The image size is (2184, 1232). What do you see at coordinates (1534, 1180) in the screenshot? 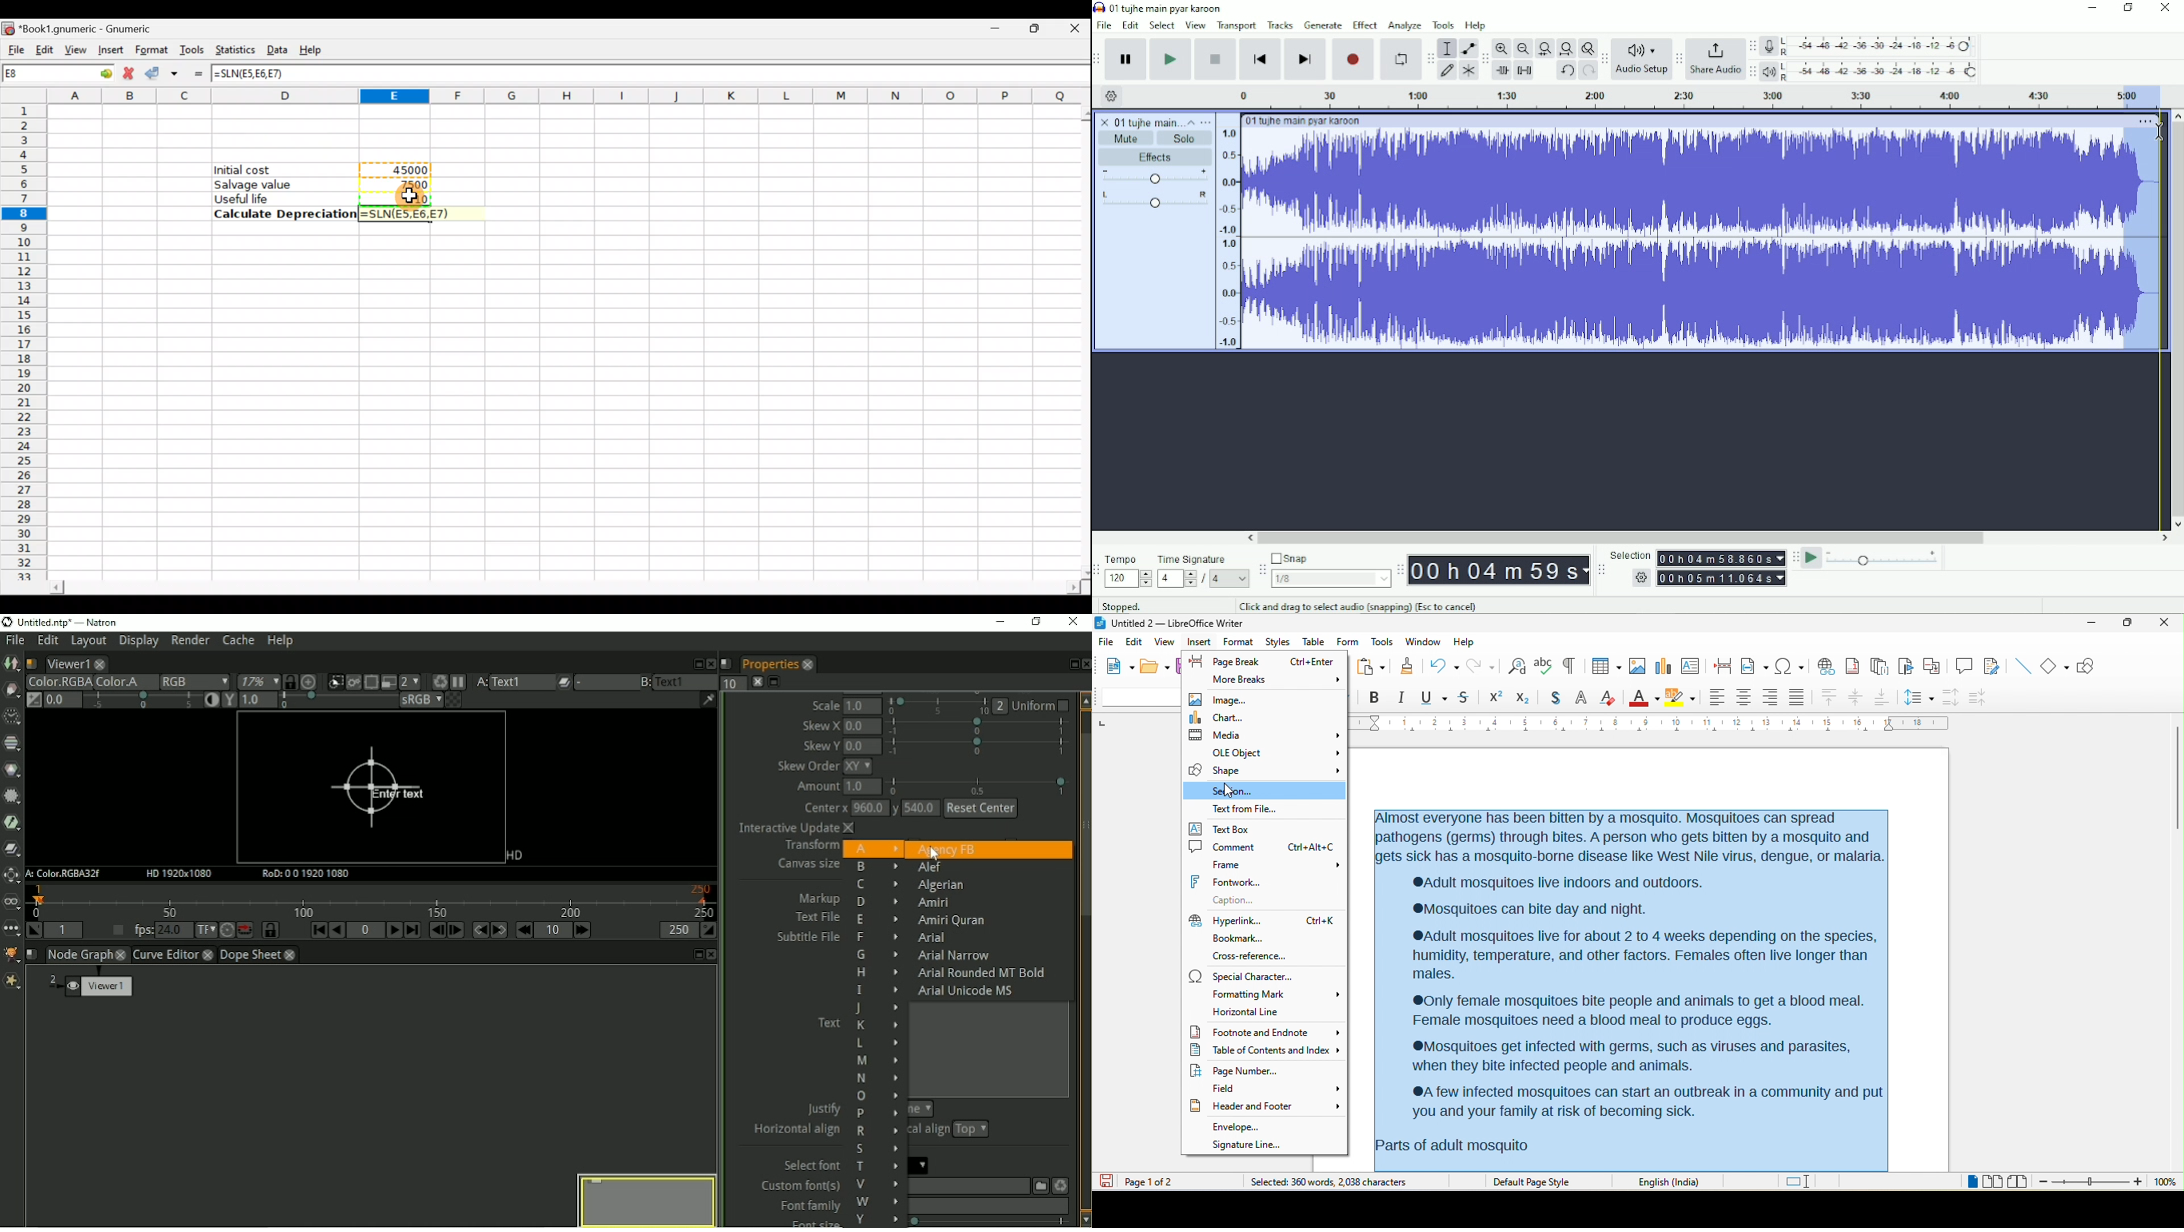
I see `default page style` at bounding box center [1534, 1180].